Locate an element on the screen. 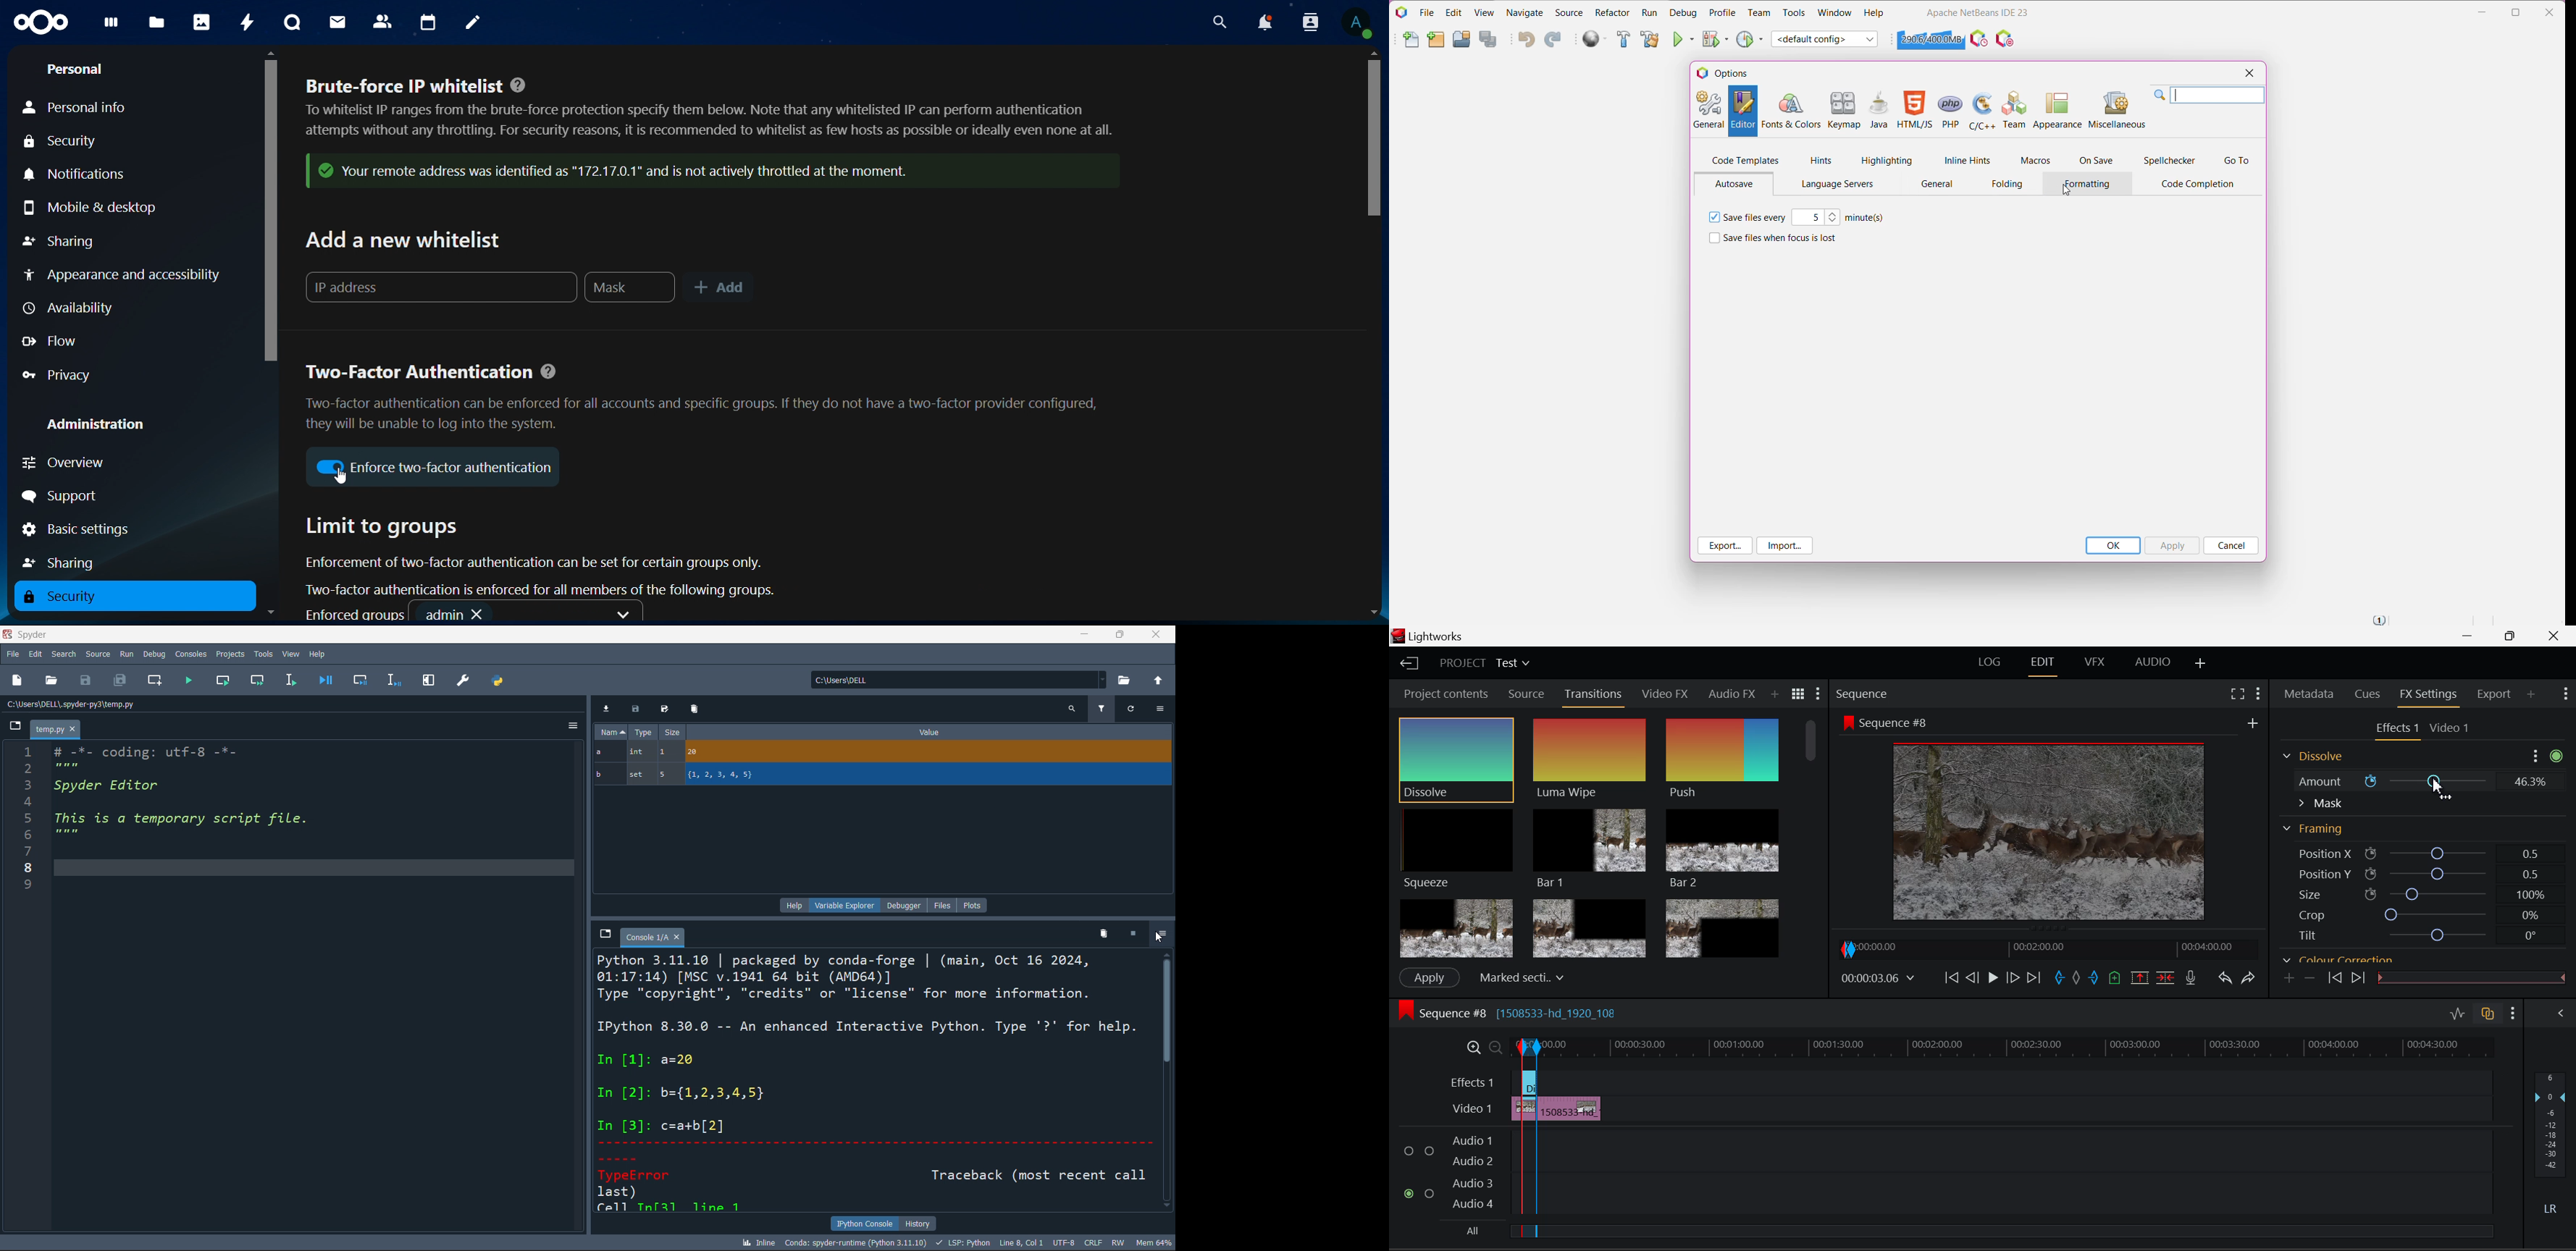  Tilt is located at coordinates (2412, 935).